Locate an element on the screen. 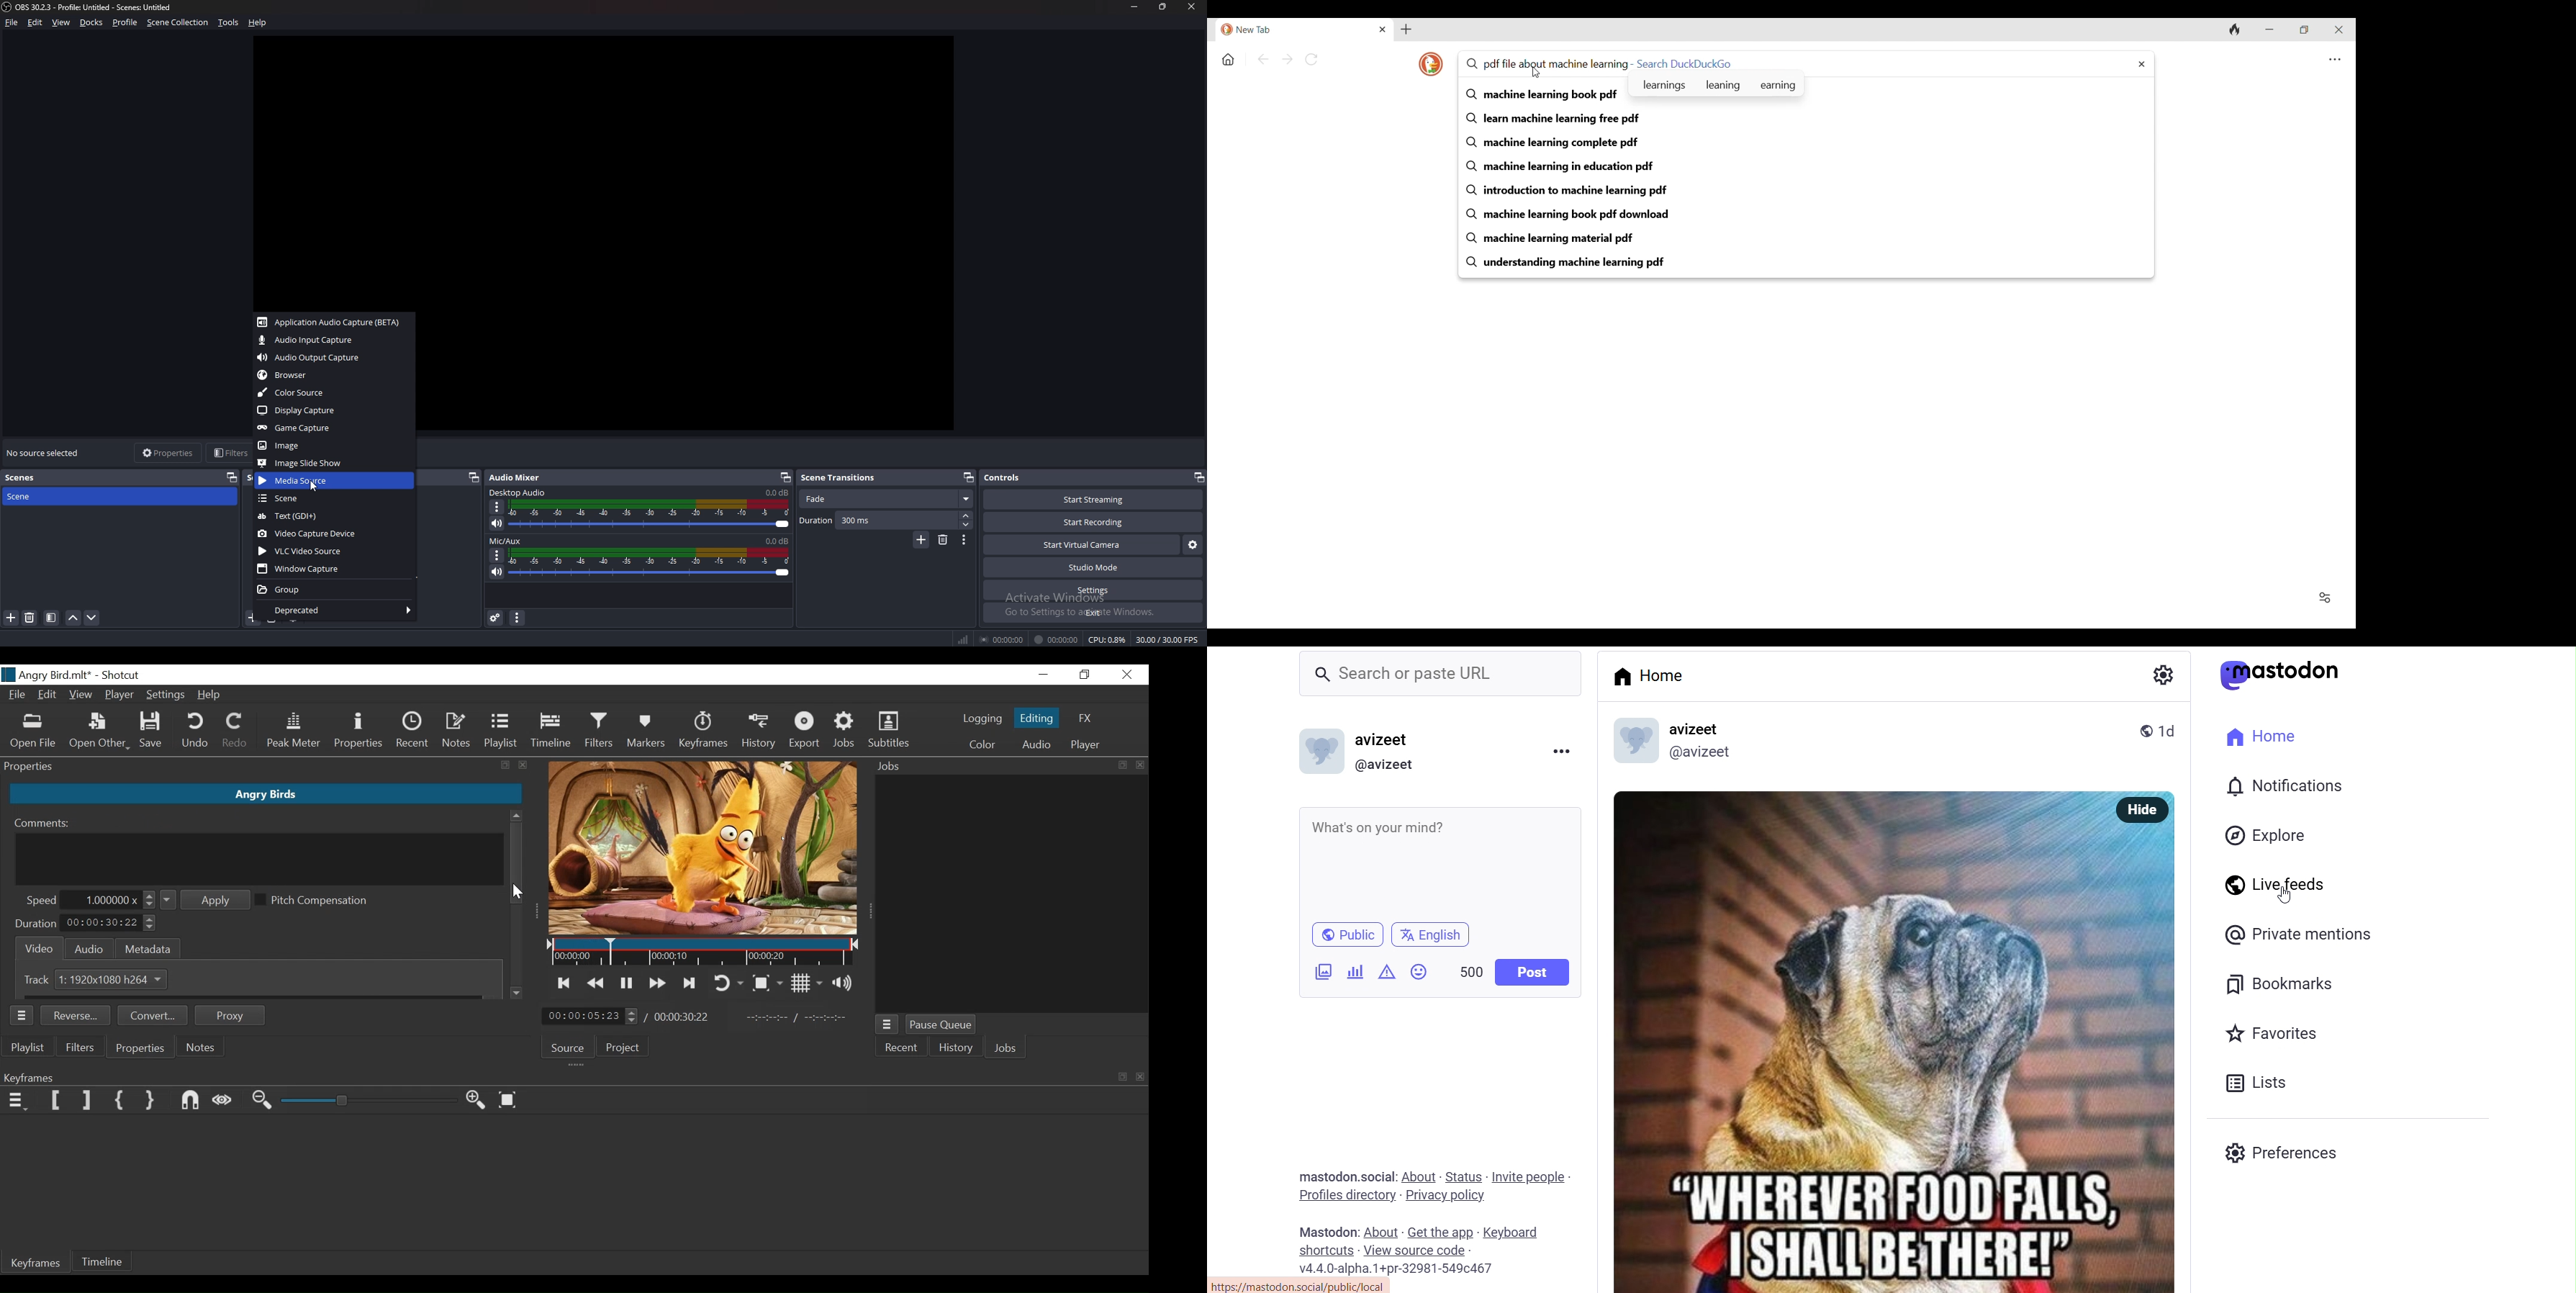  display picture is located at coordinates (1634, 739).